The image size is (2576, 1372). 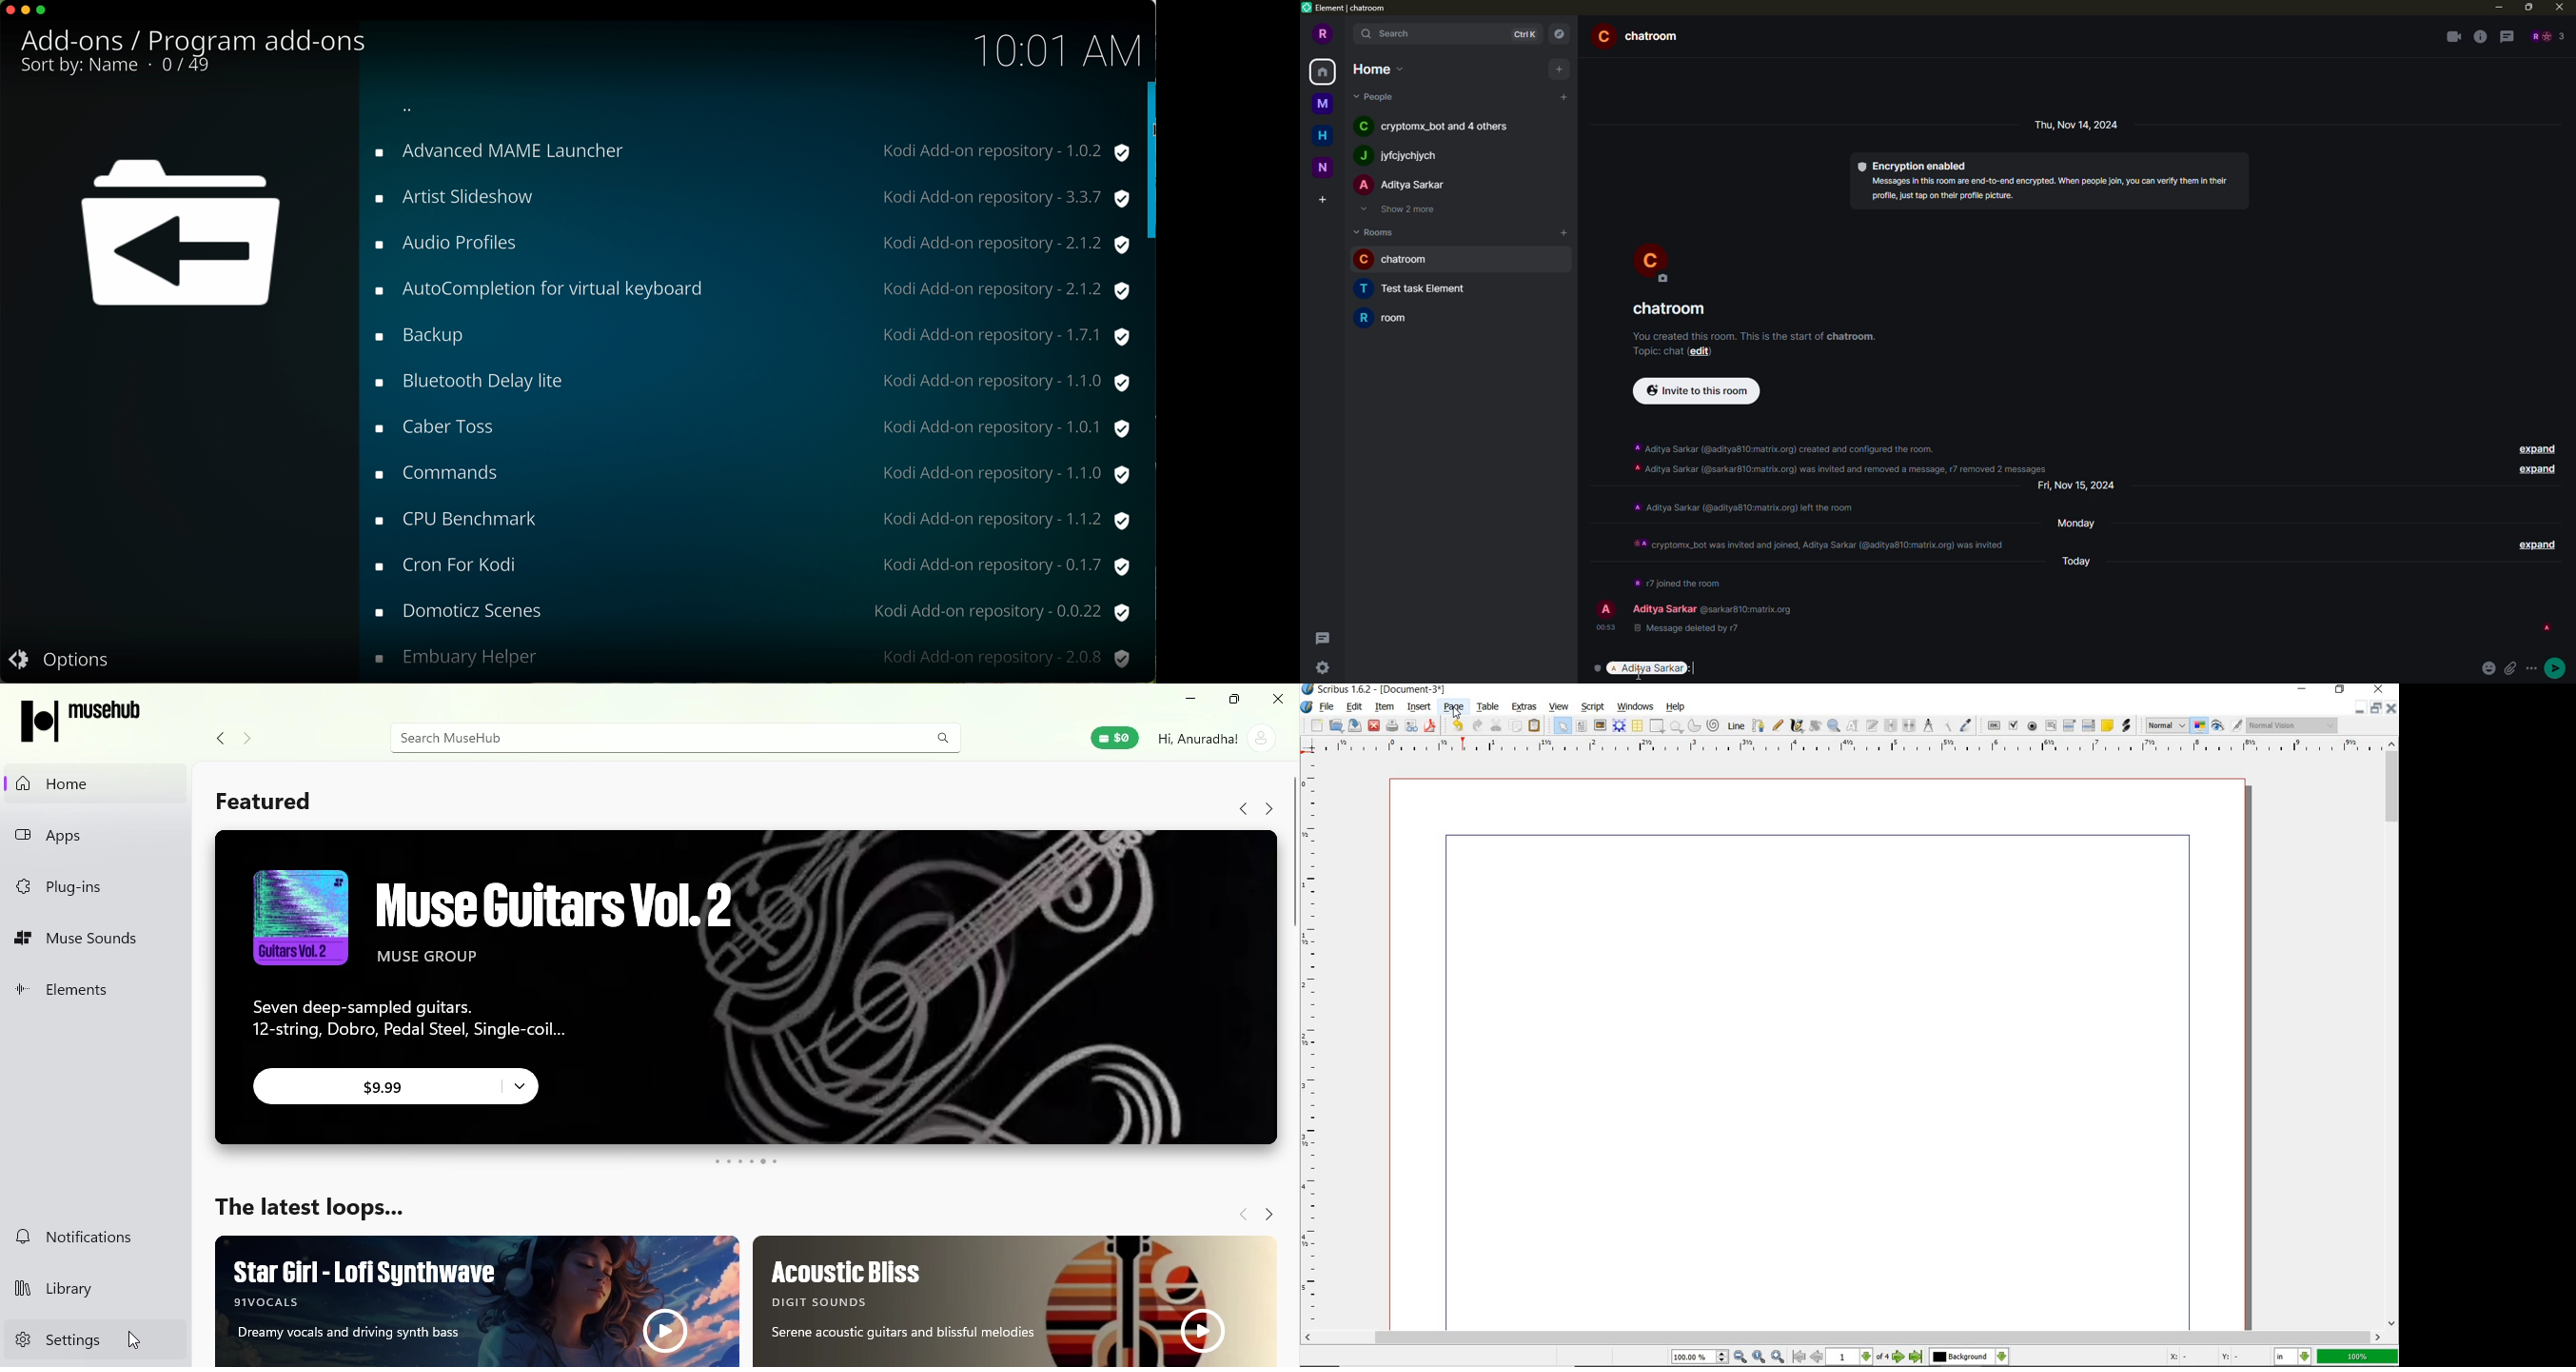 I want to click on page, so click(x=1451, y=706).